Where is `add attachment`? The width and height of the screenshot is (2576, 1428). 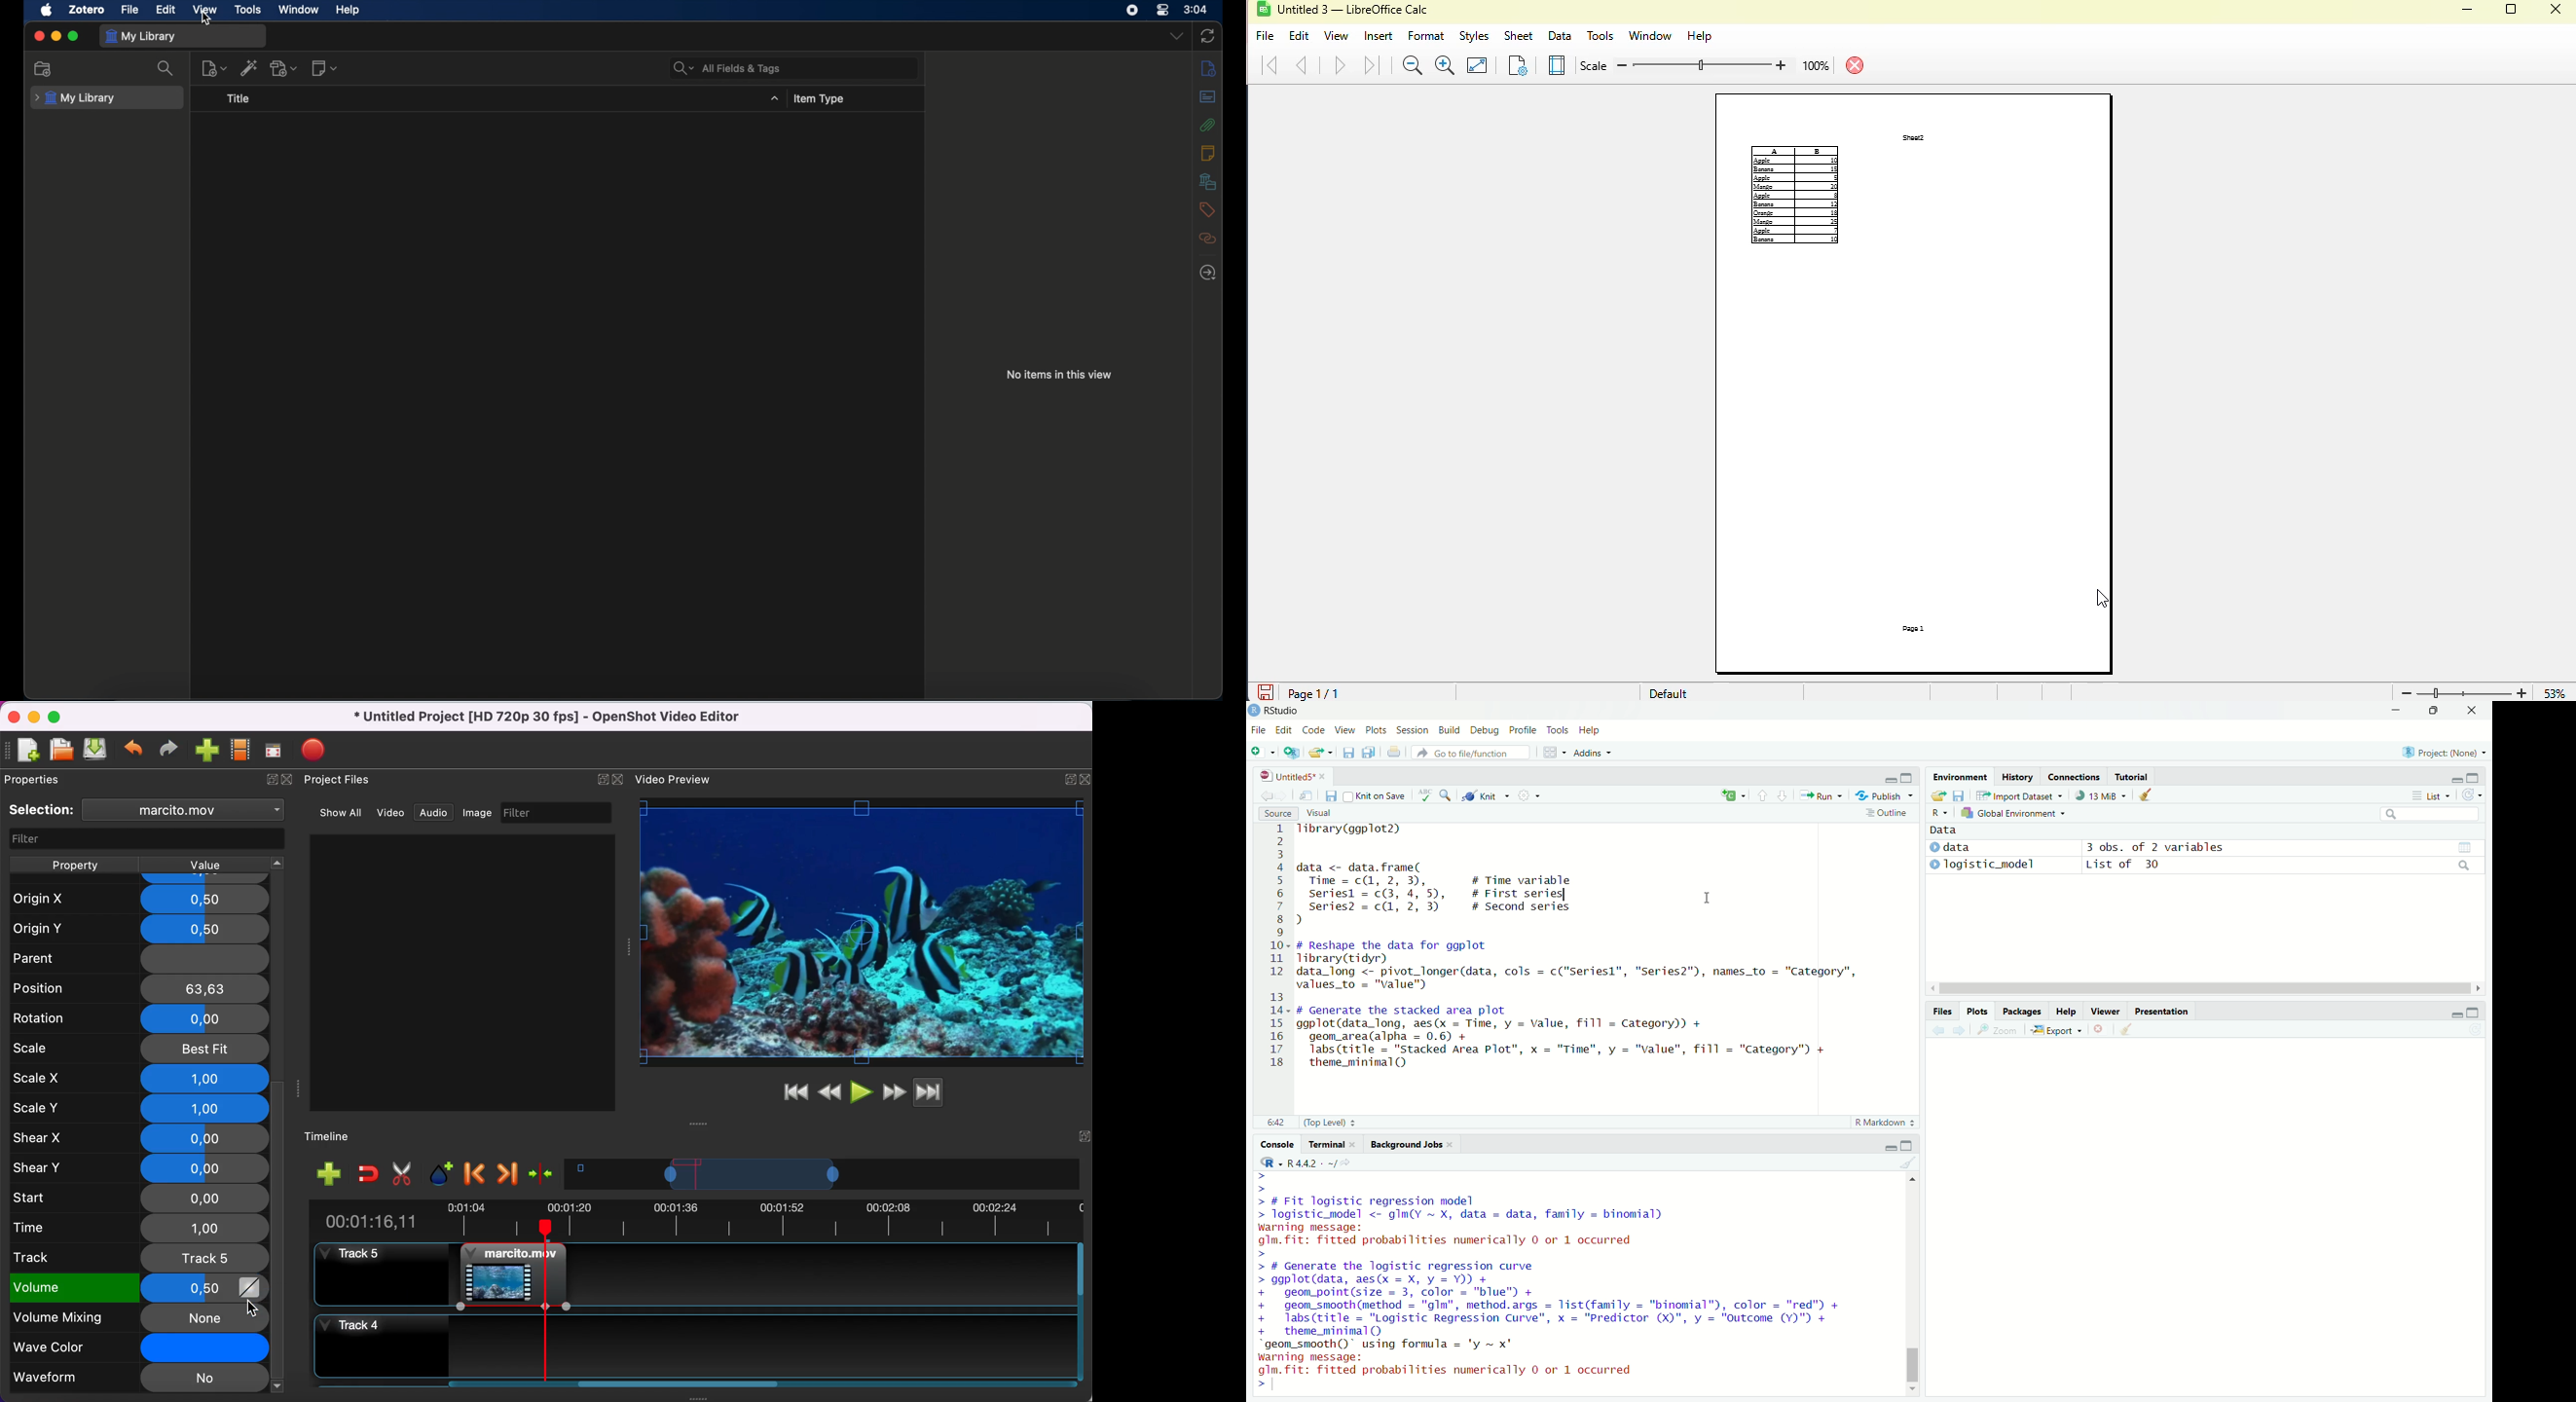 add attachment is located at coordinates (285, 69).